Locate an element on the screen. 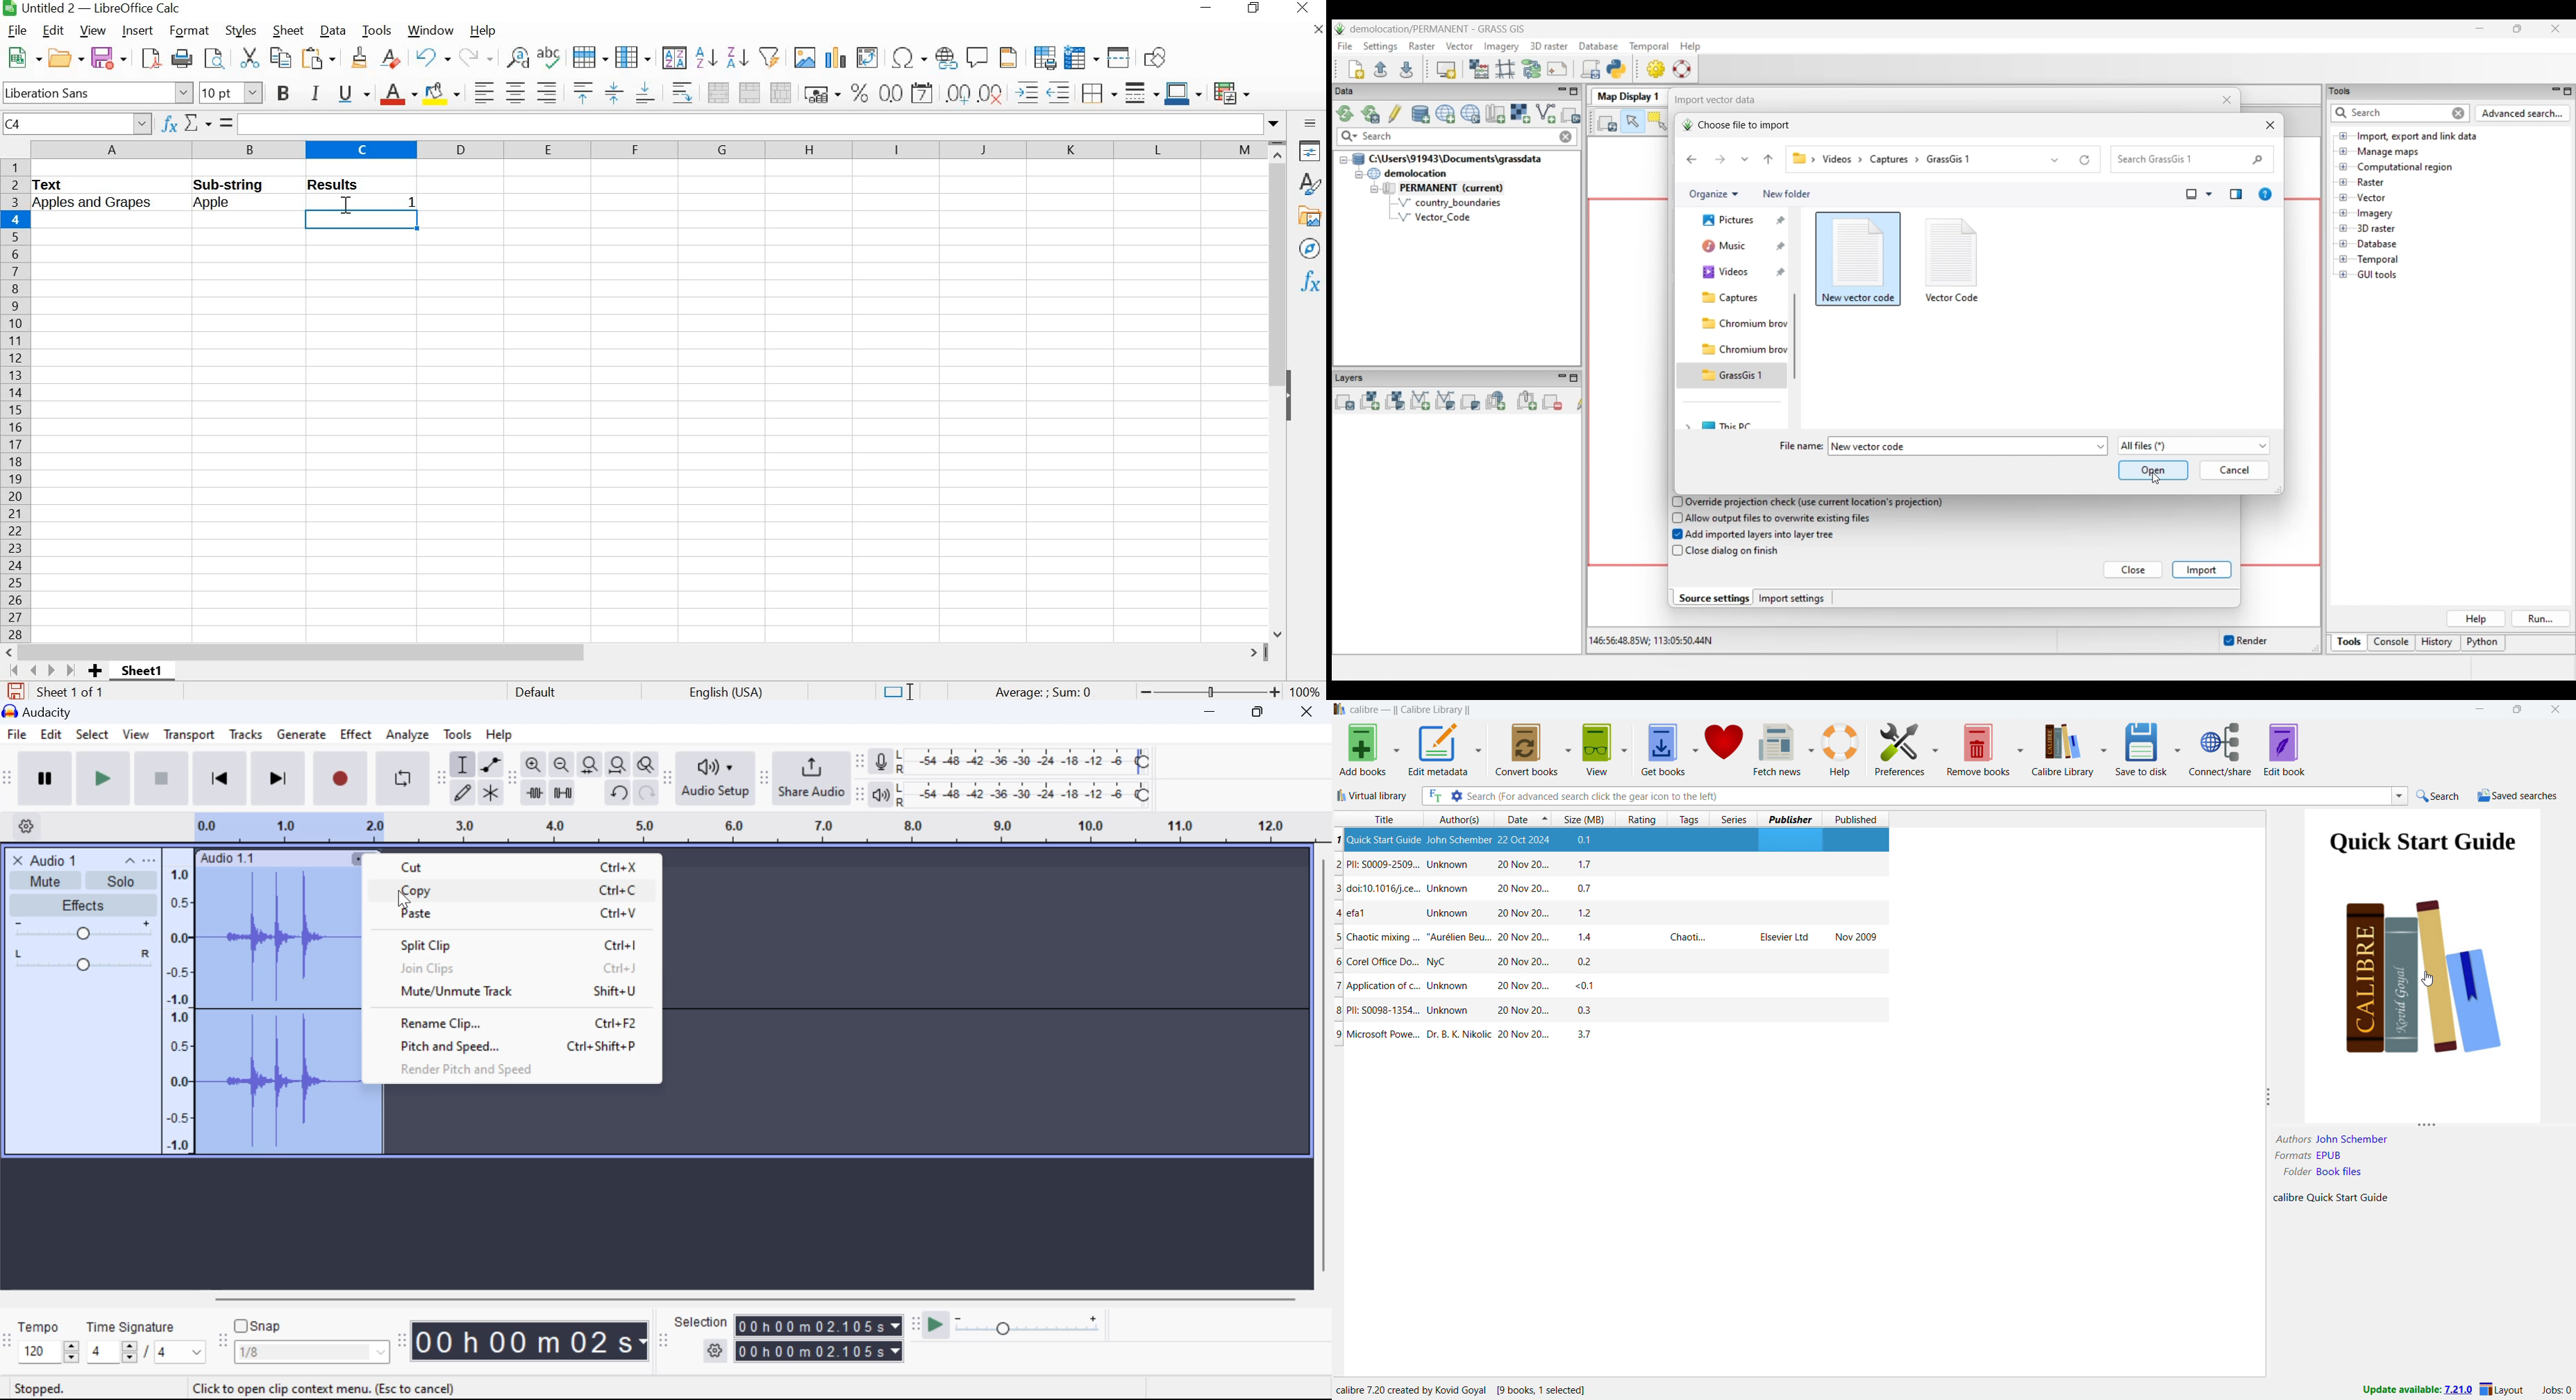  selection tool is located at coordinates (464, 767).